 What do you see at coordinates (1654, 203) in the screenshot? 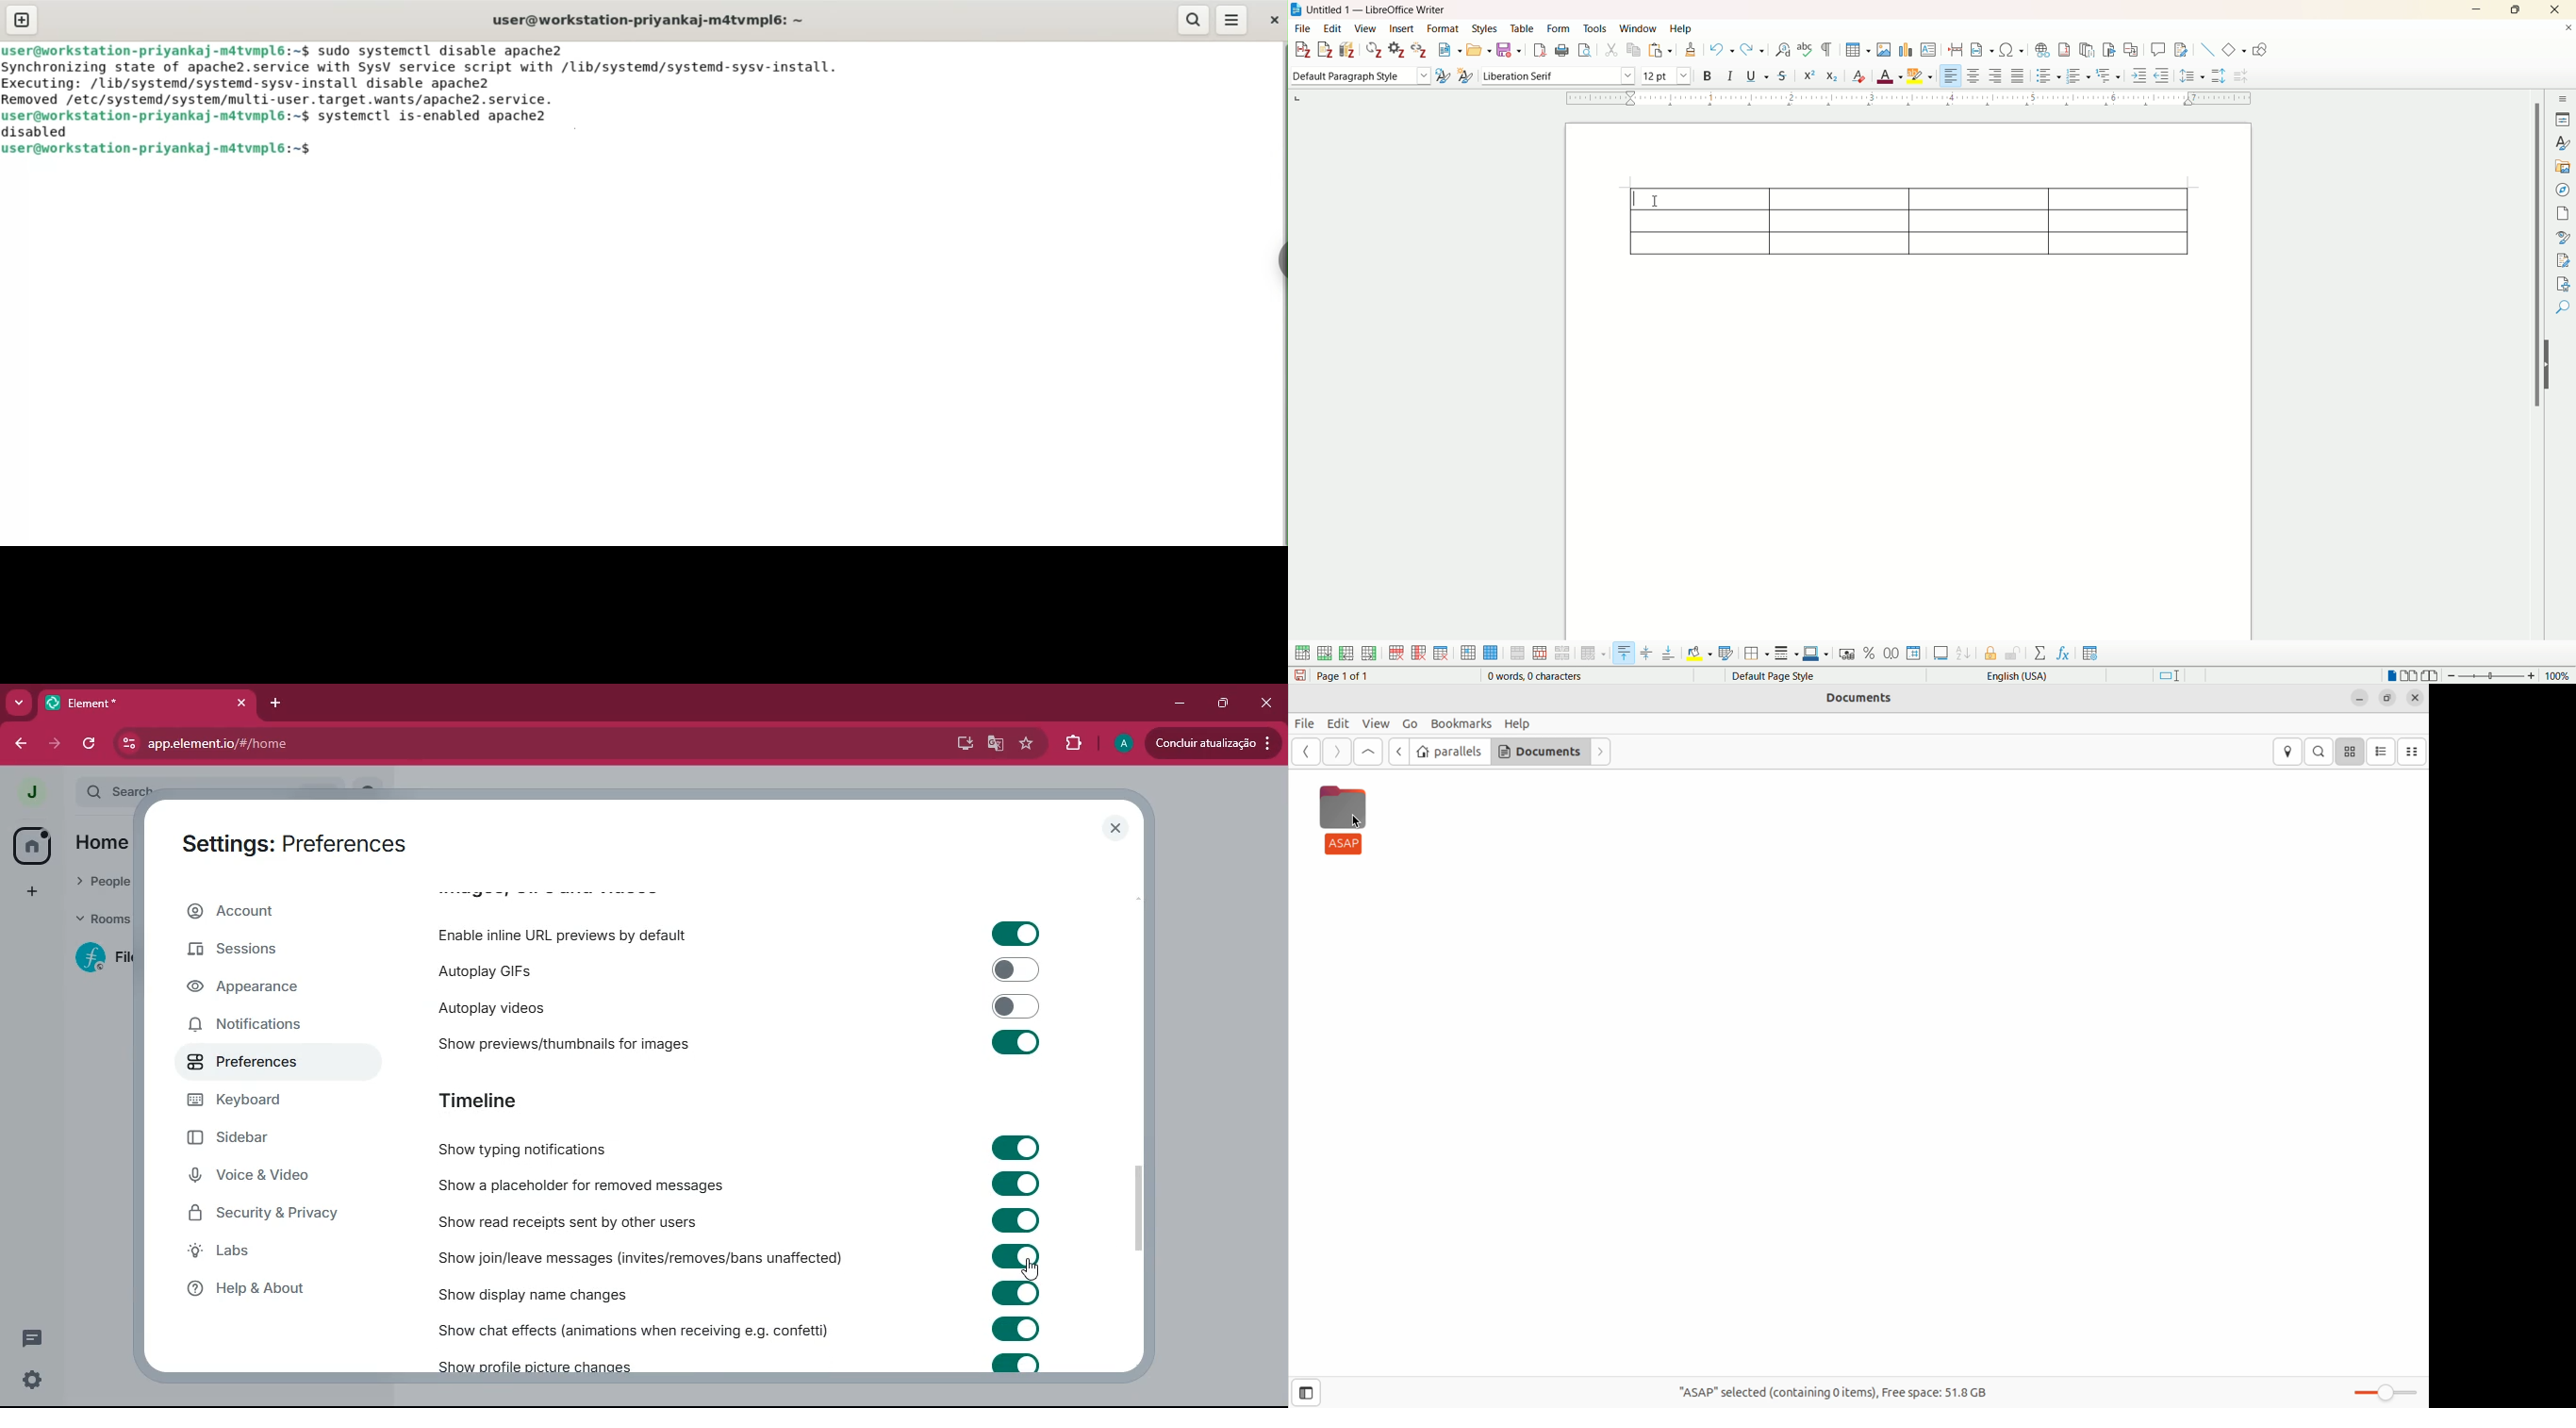
I see `cursor` at bounding box center [1654, 203].